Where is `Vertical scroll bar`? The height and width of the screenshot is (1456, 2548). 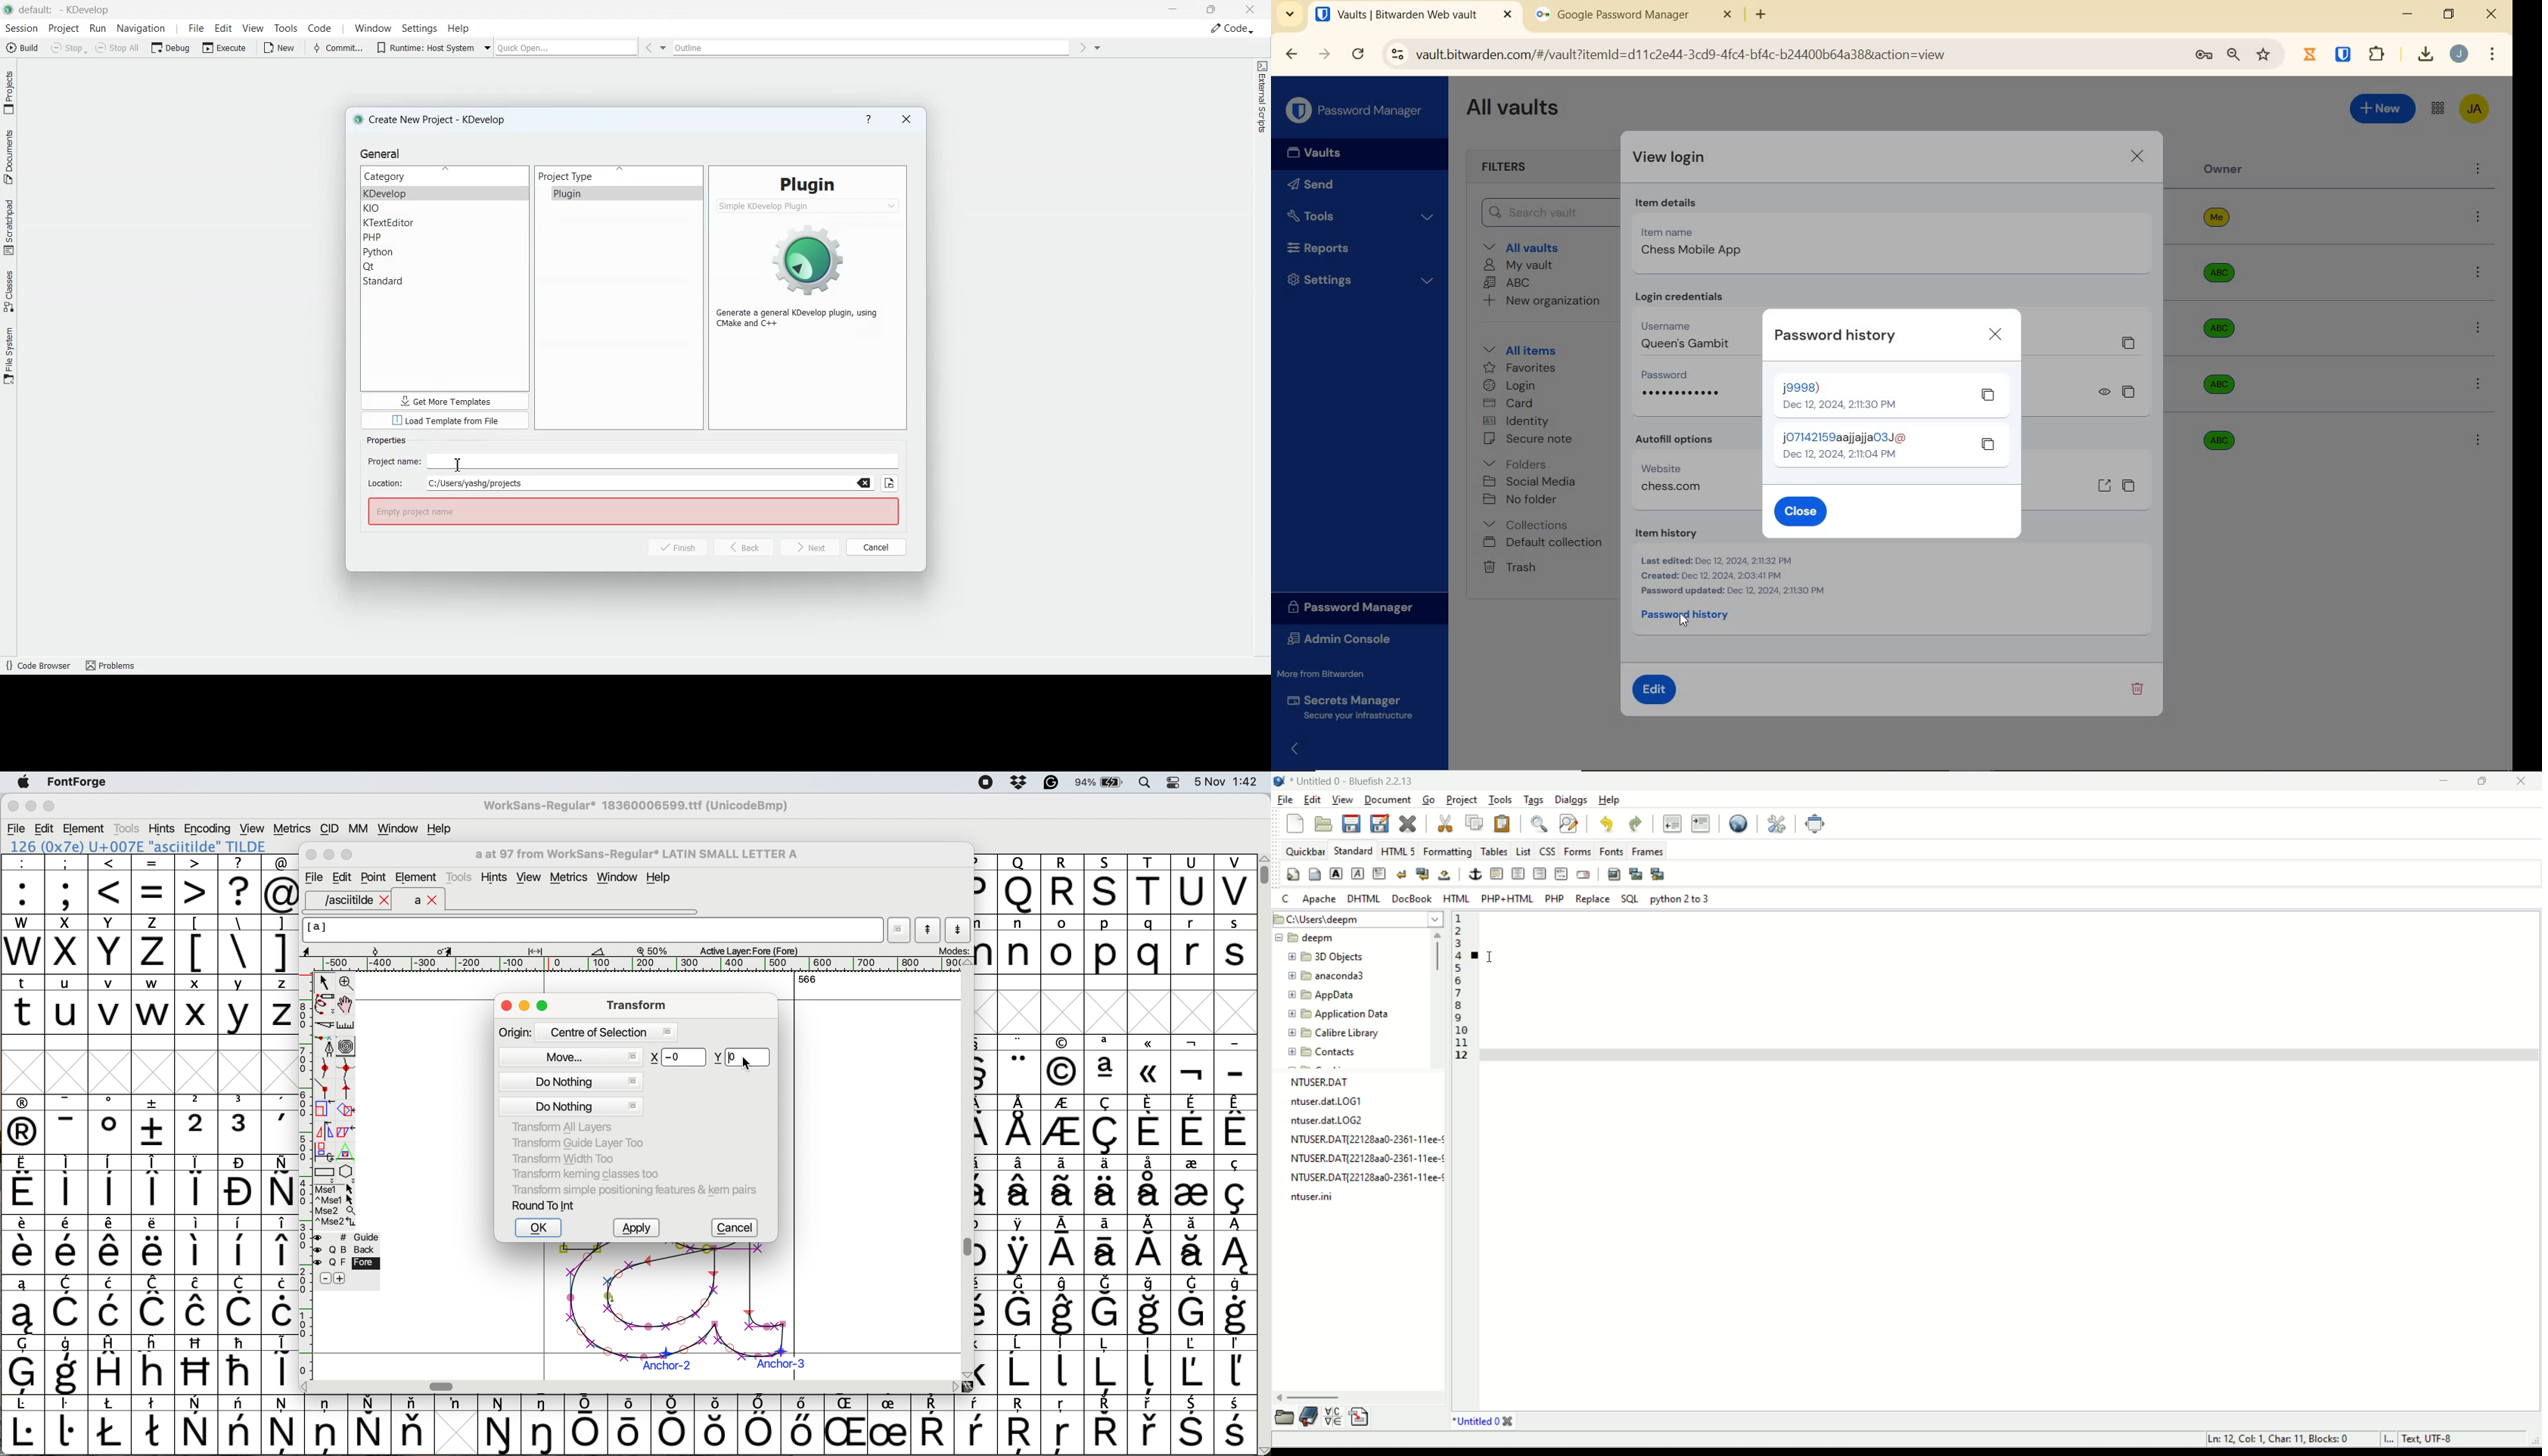 Vertical scroll bar is located at coordinates (964, 1248).